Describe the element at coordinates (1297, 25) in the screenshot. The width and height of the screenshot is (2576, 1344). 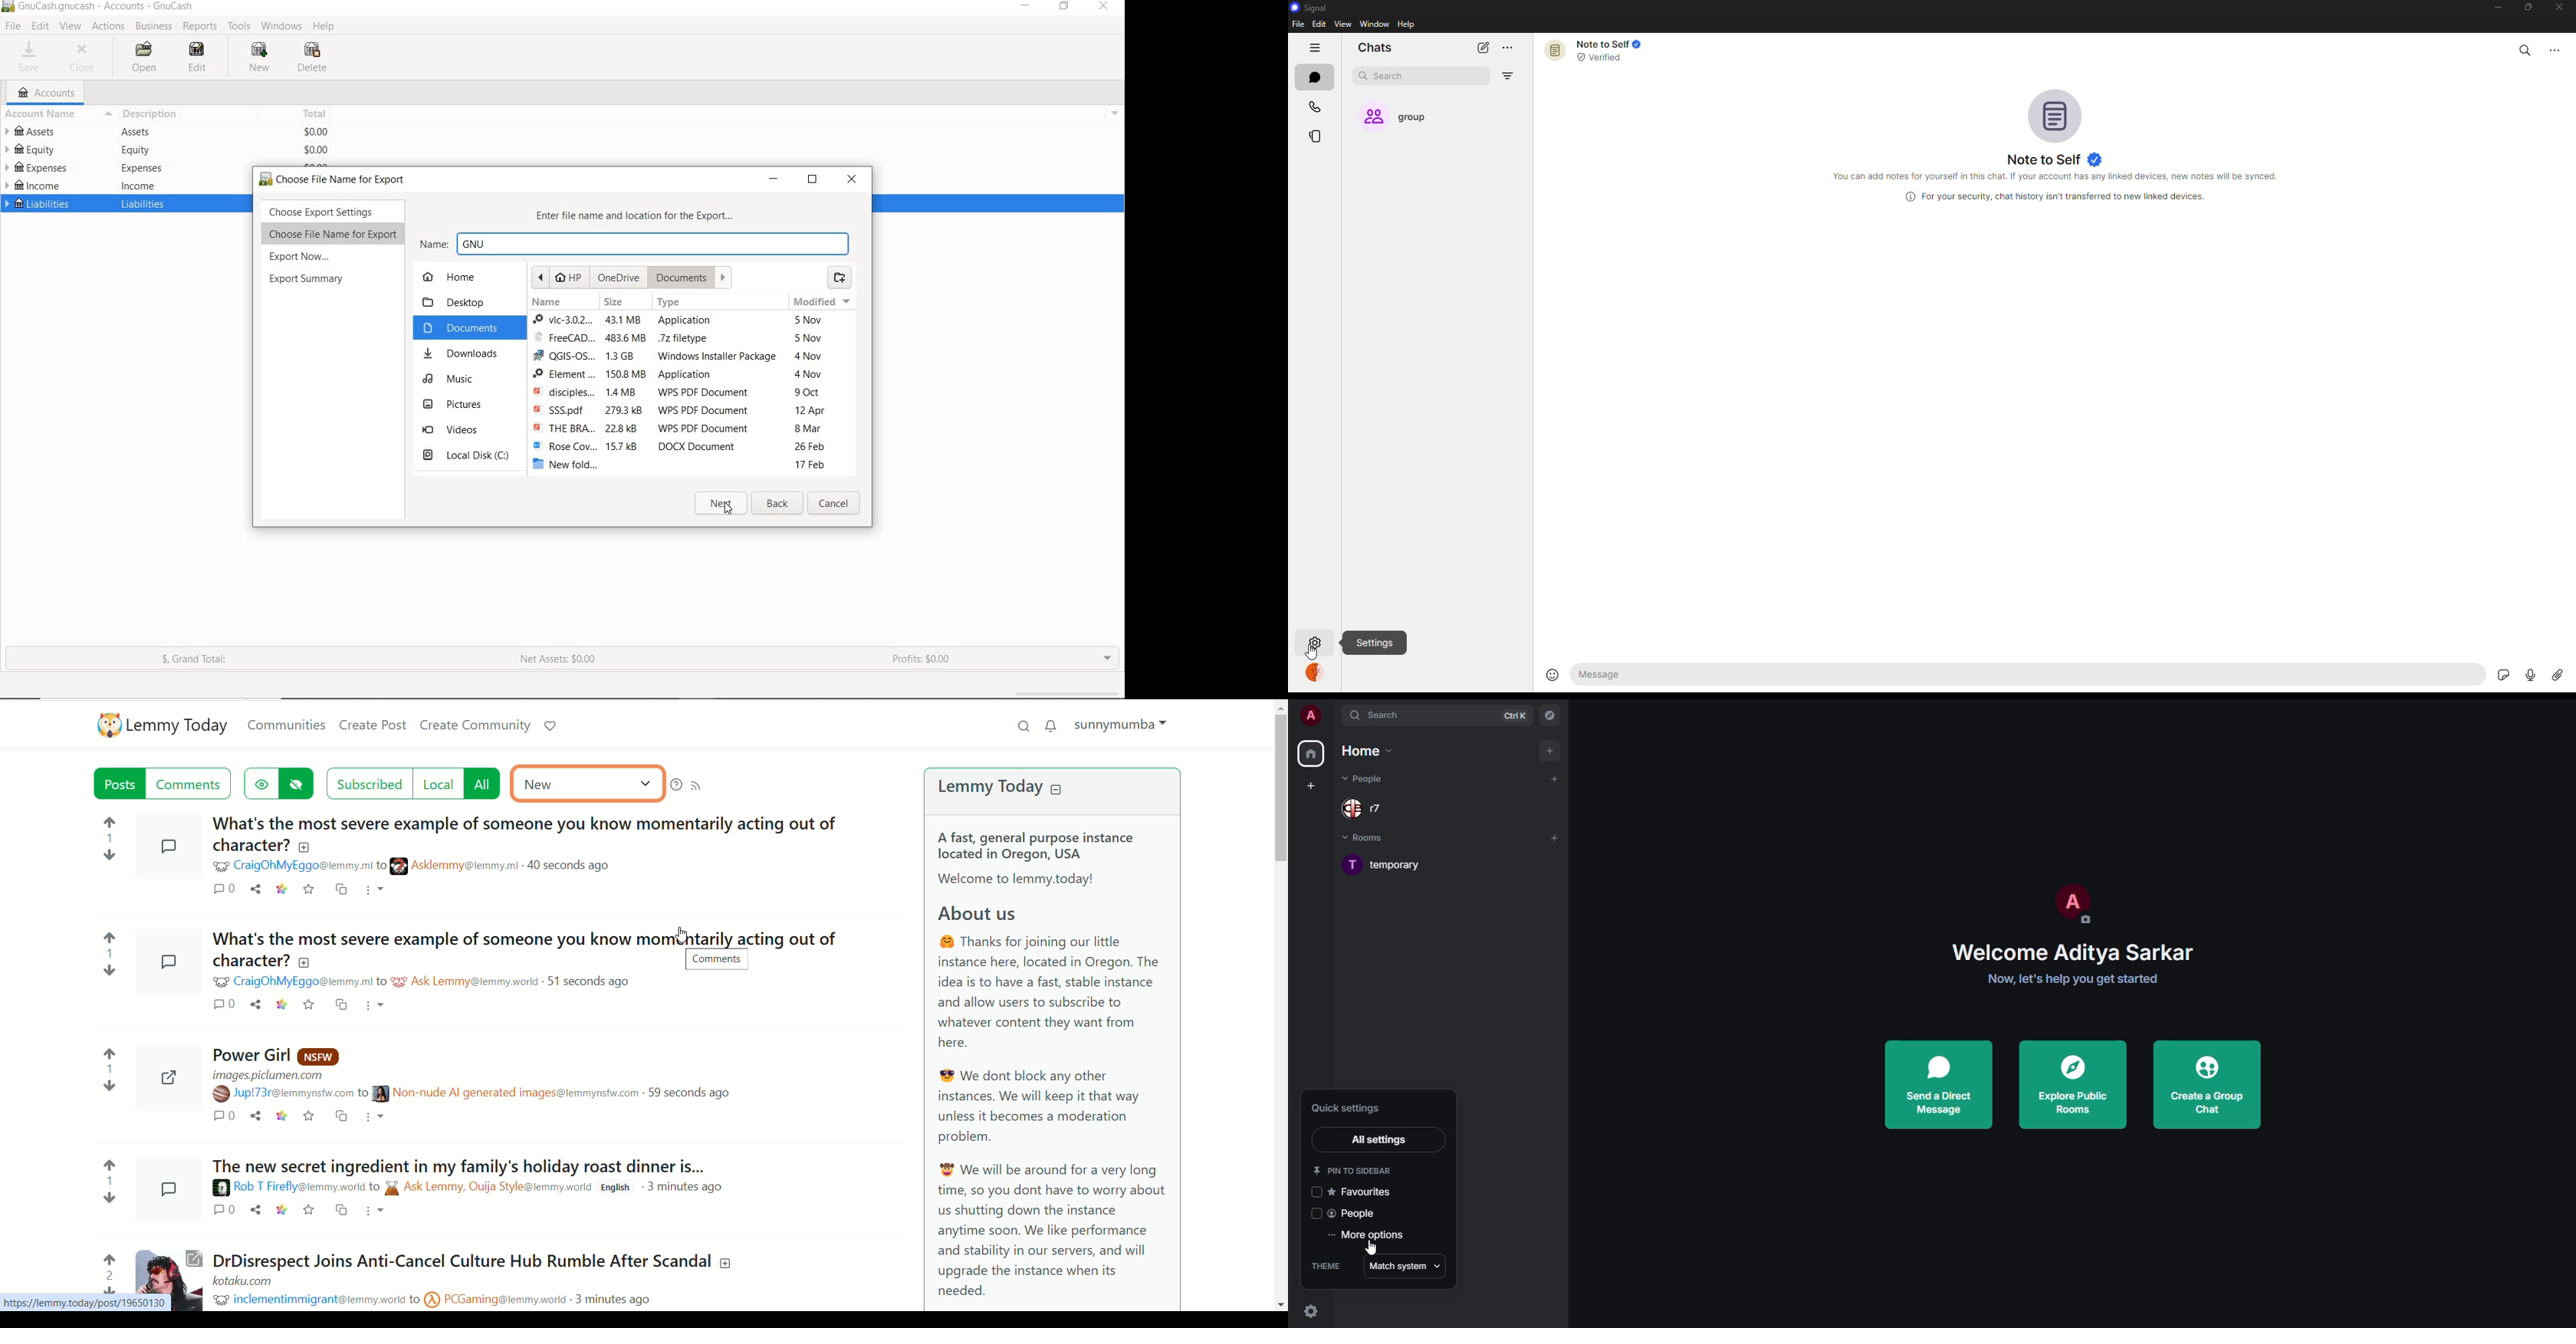
I see `file` at that location.